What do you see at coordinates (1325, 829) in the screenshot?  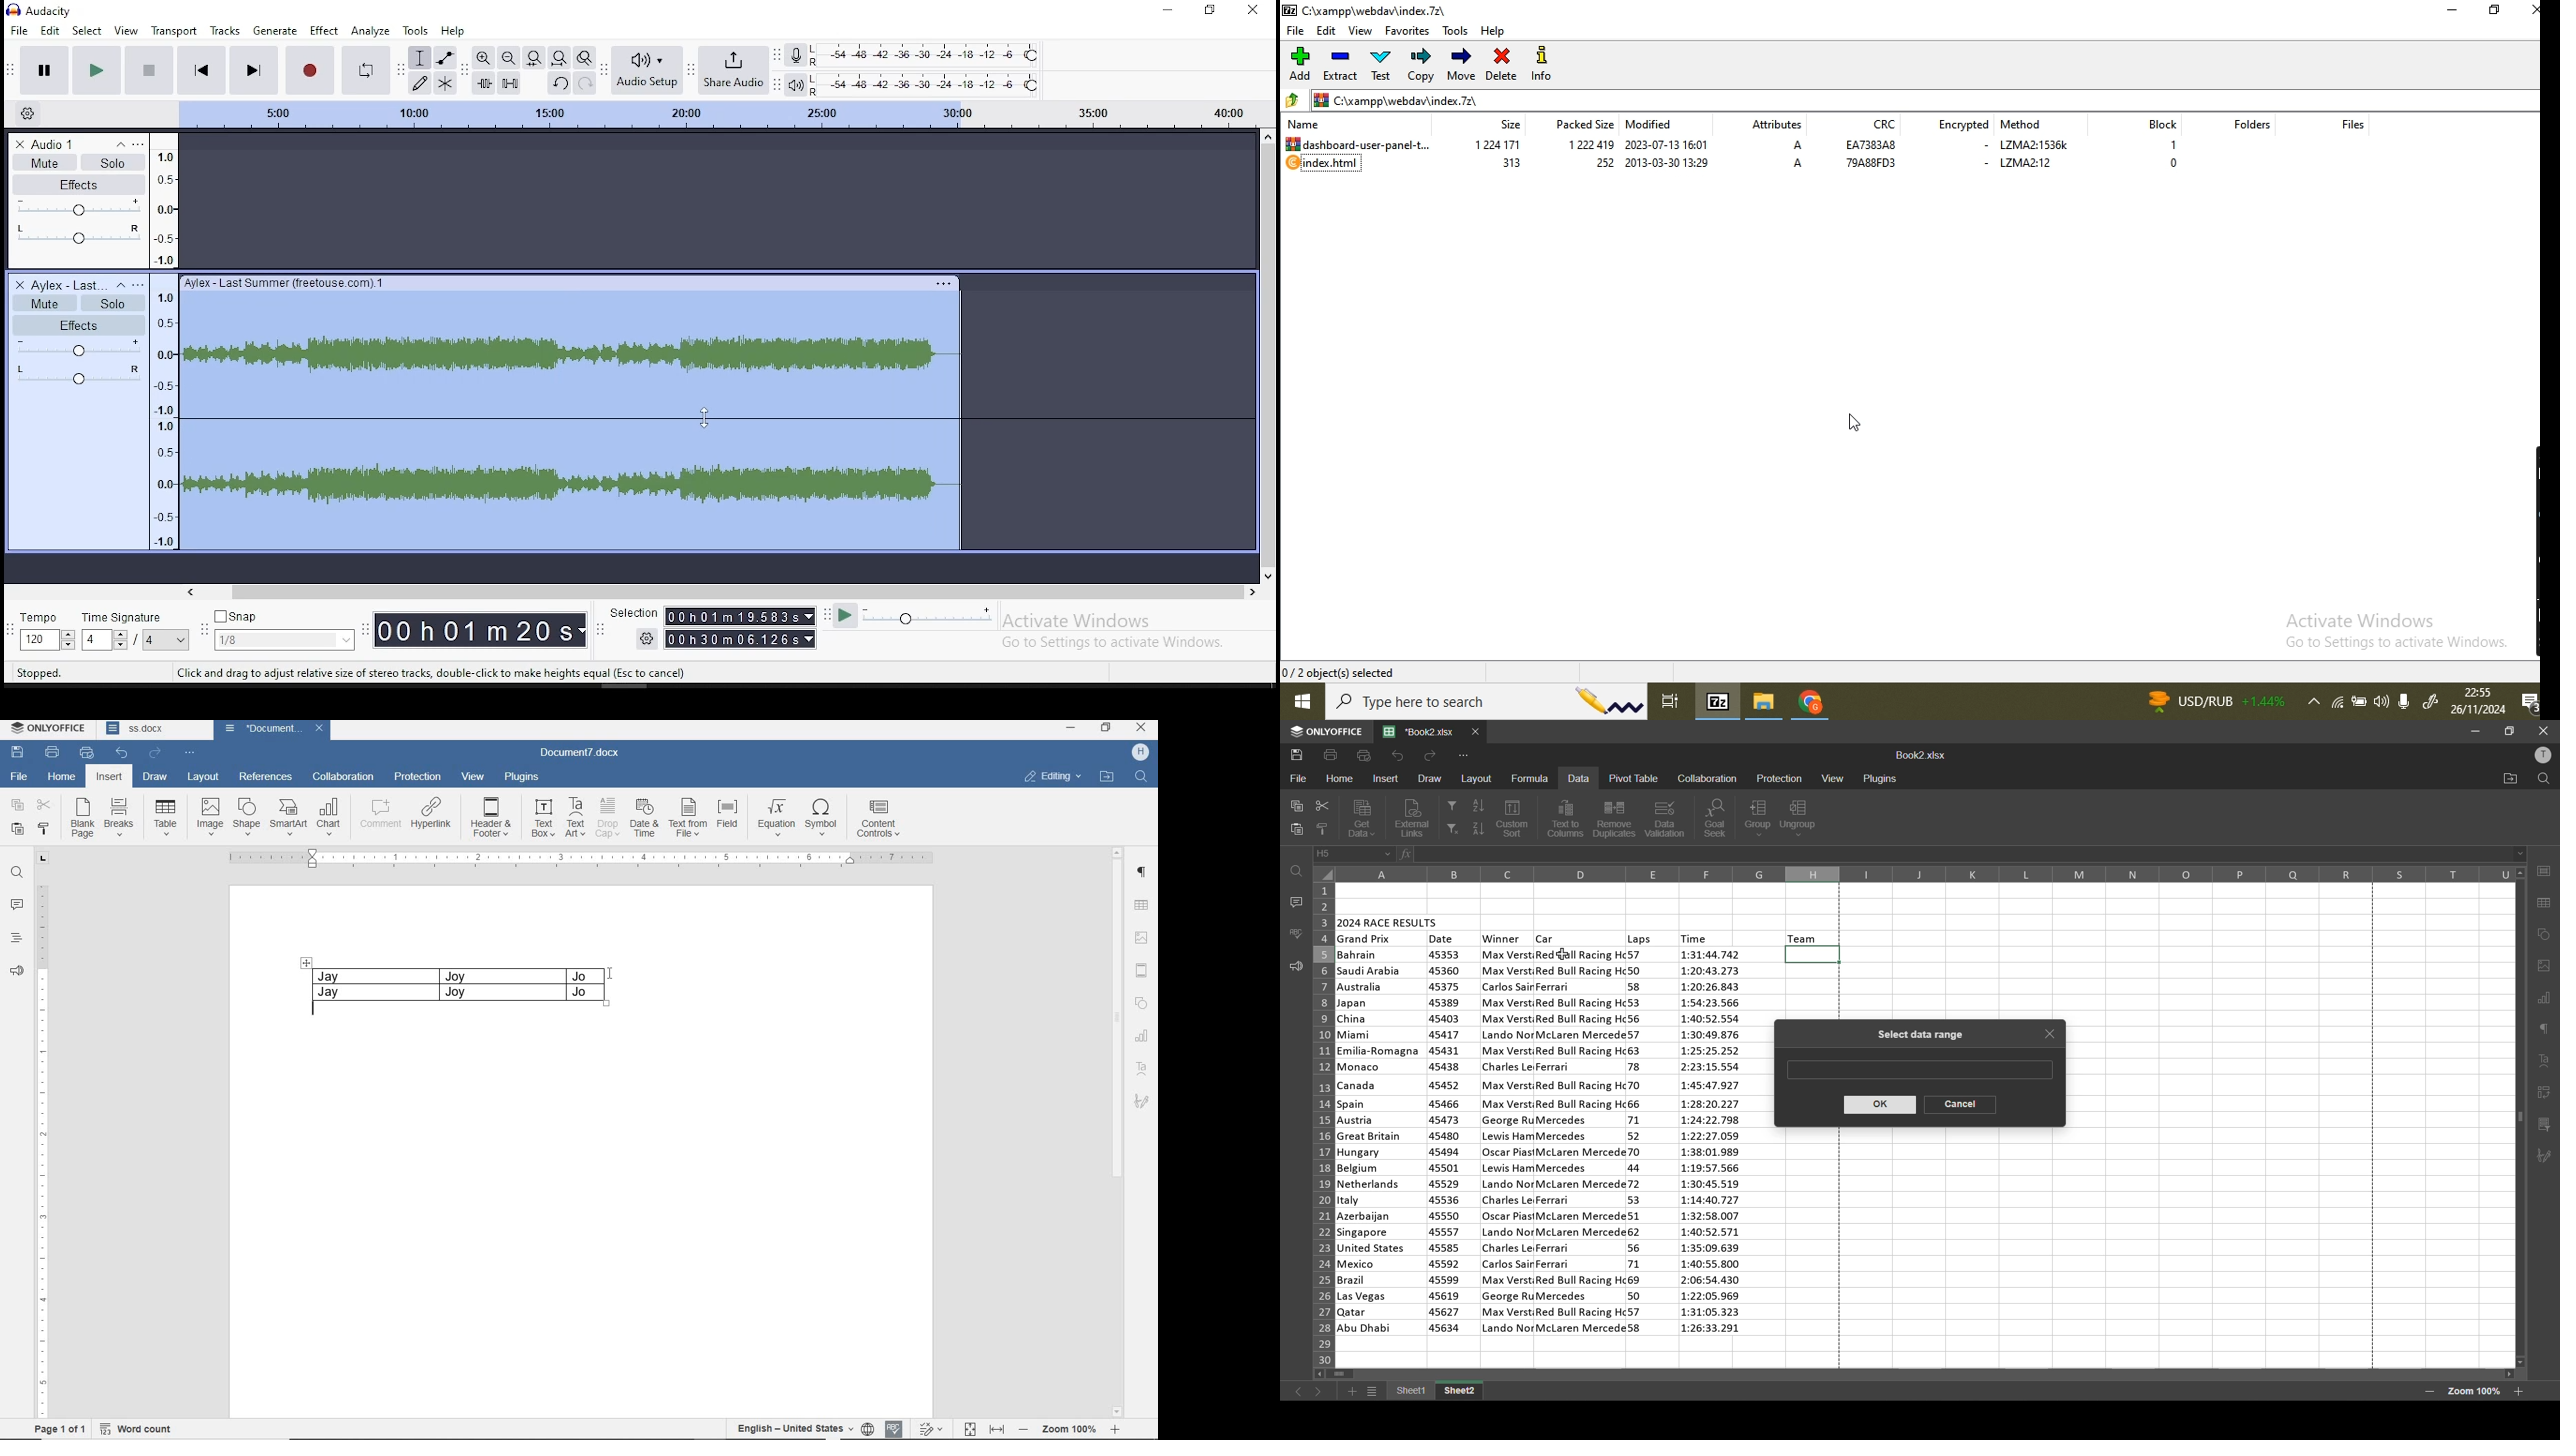 I see `copy style` at bounding box center [1325, 829].